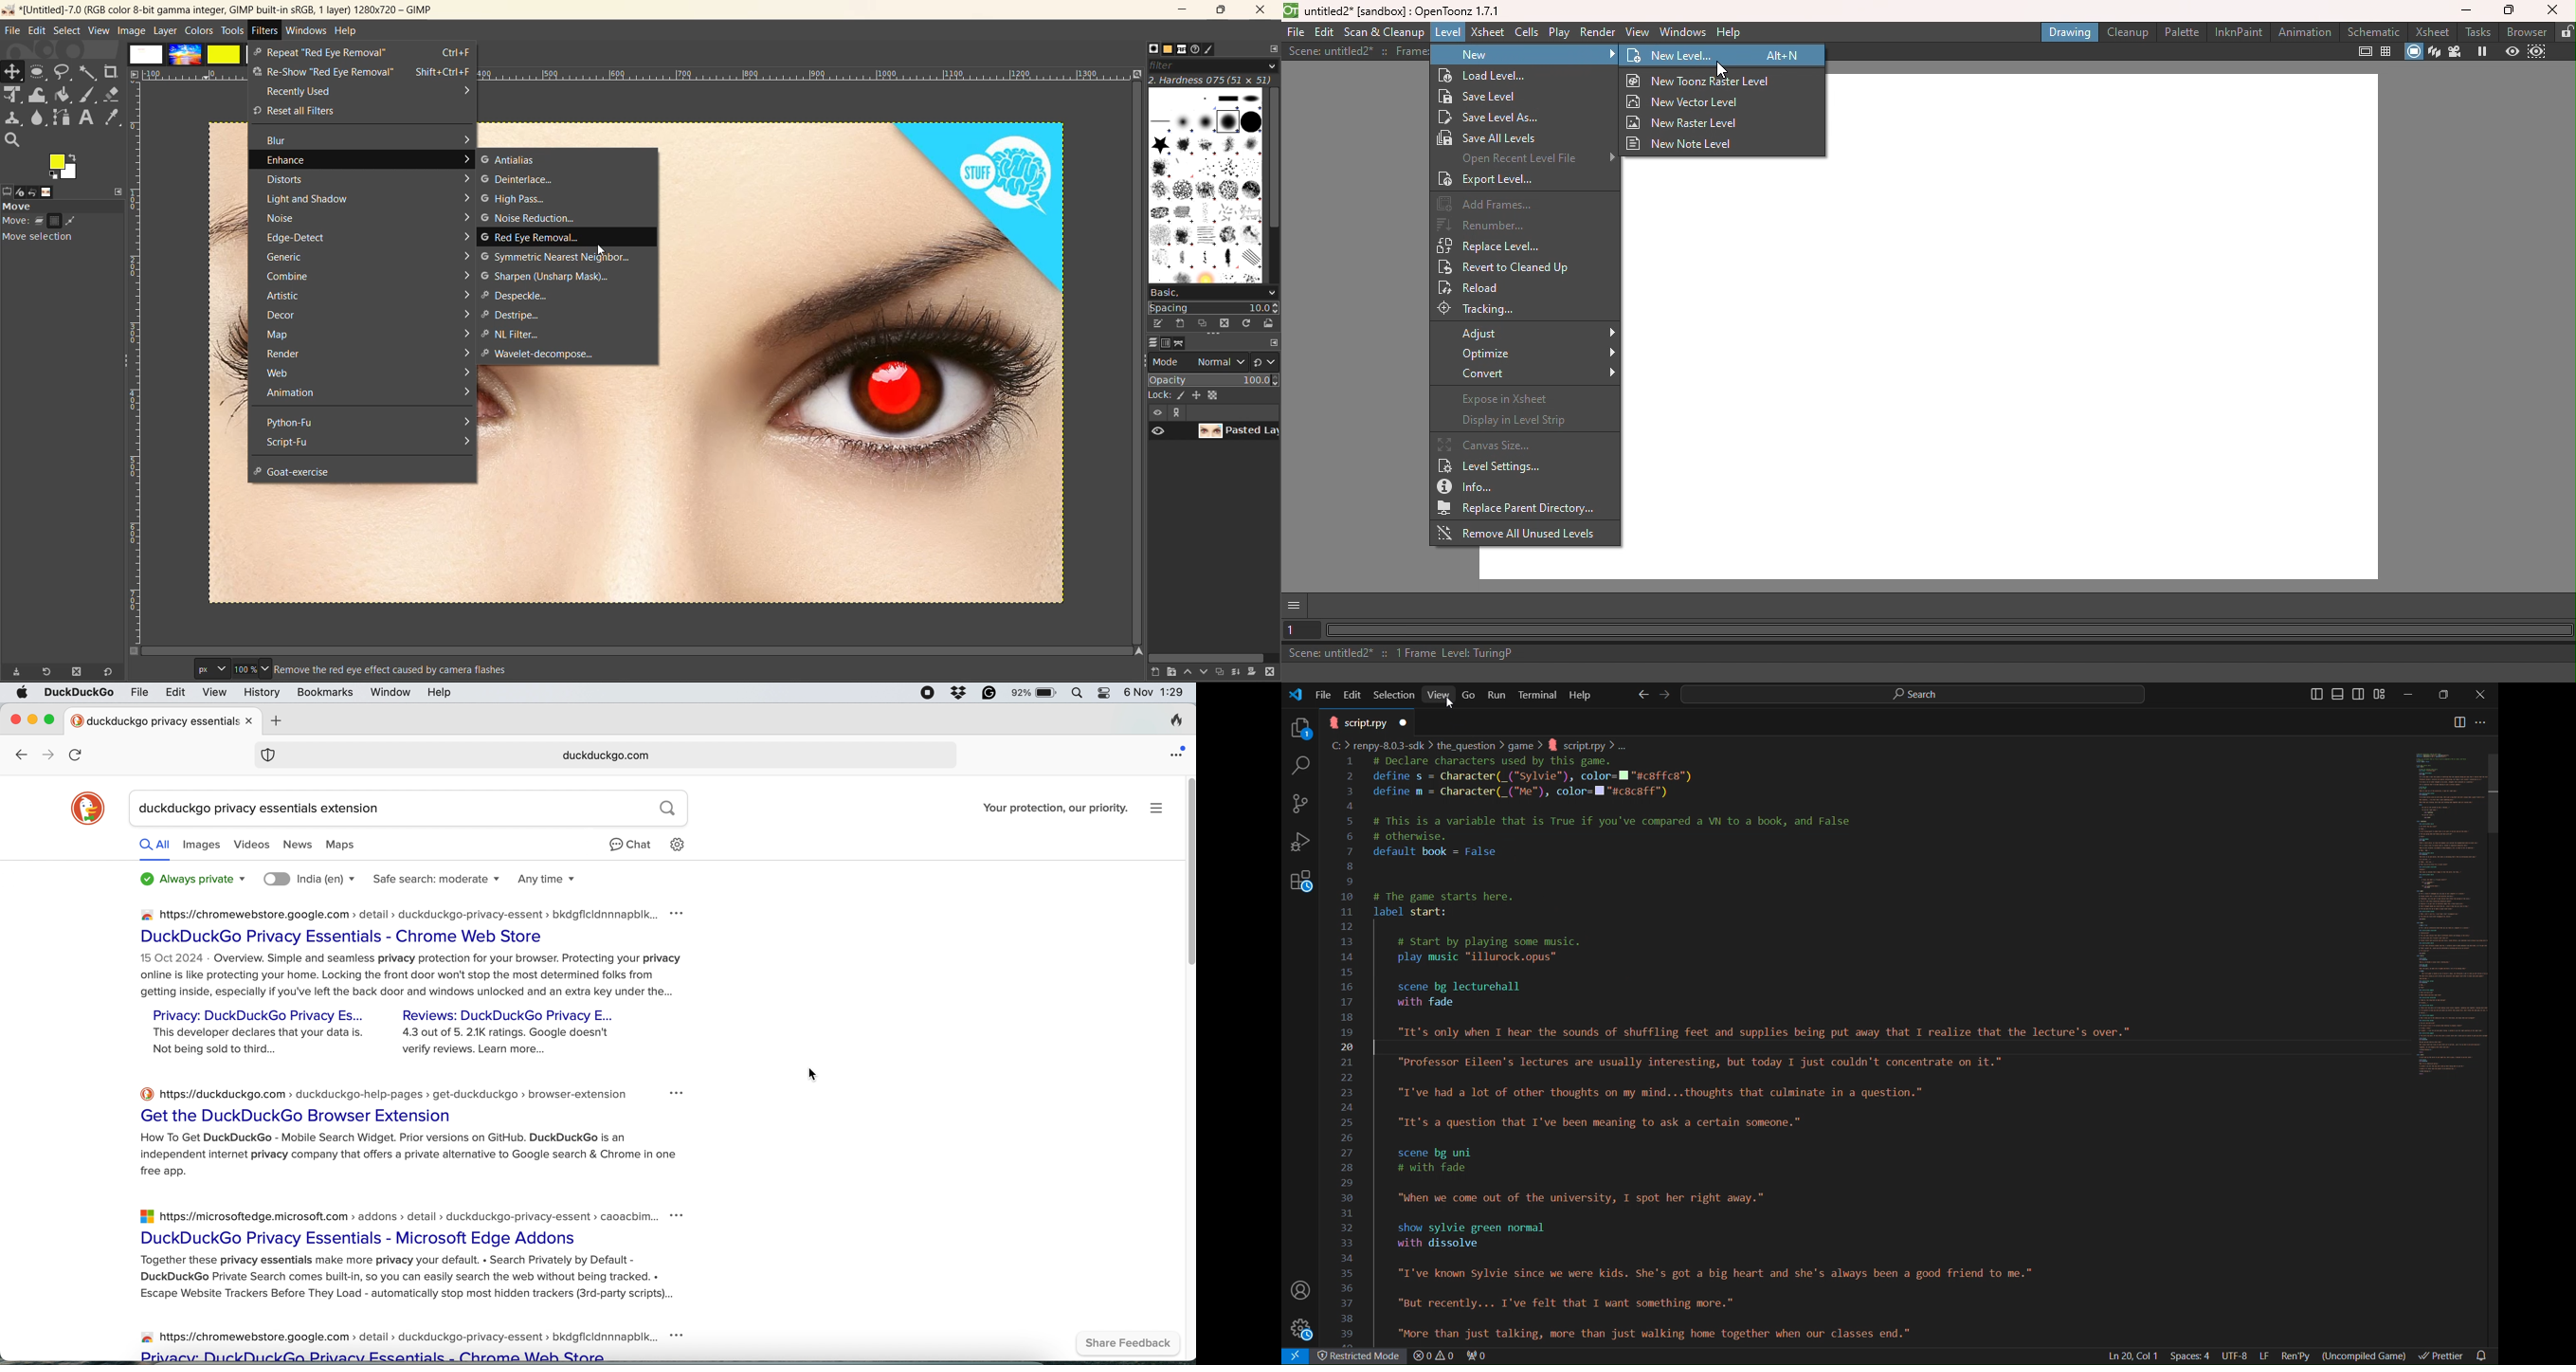 This screenshot has width=2576, height=1372. What do you see at coordinates (361, 73) in the screenshot?
I see `re show red eye removal` at bounding box center [361, 73].